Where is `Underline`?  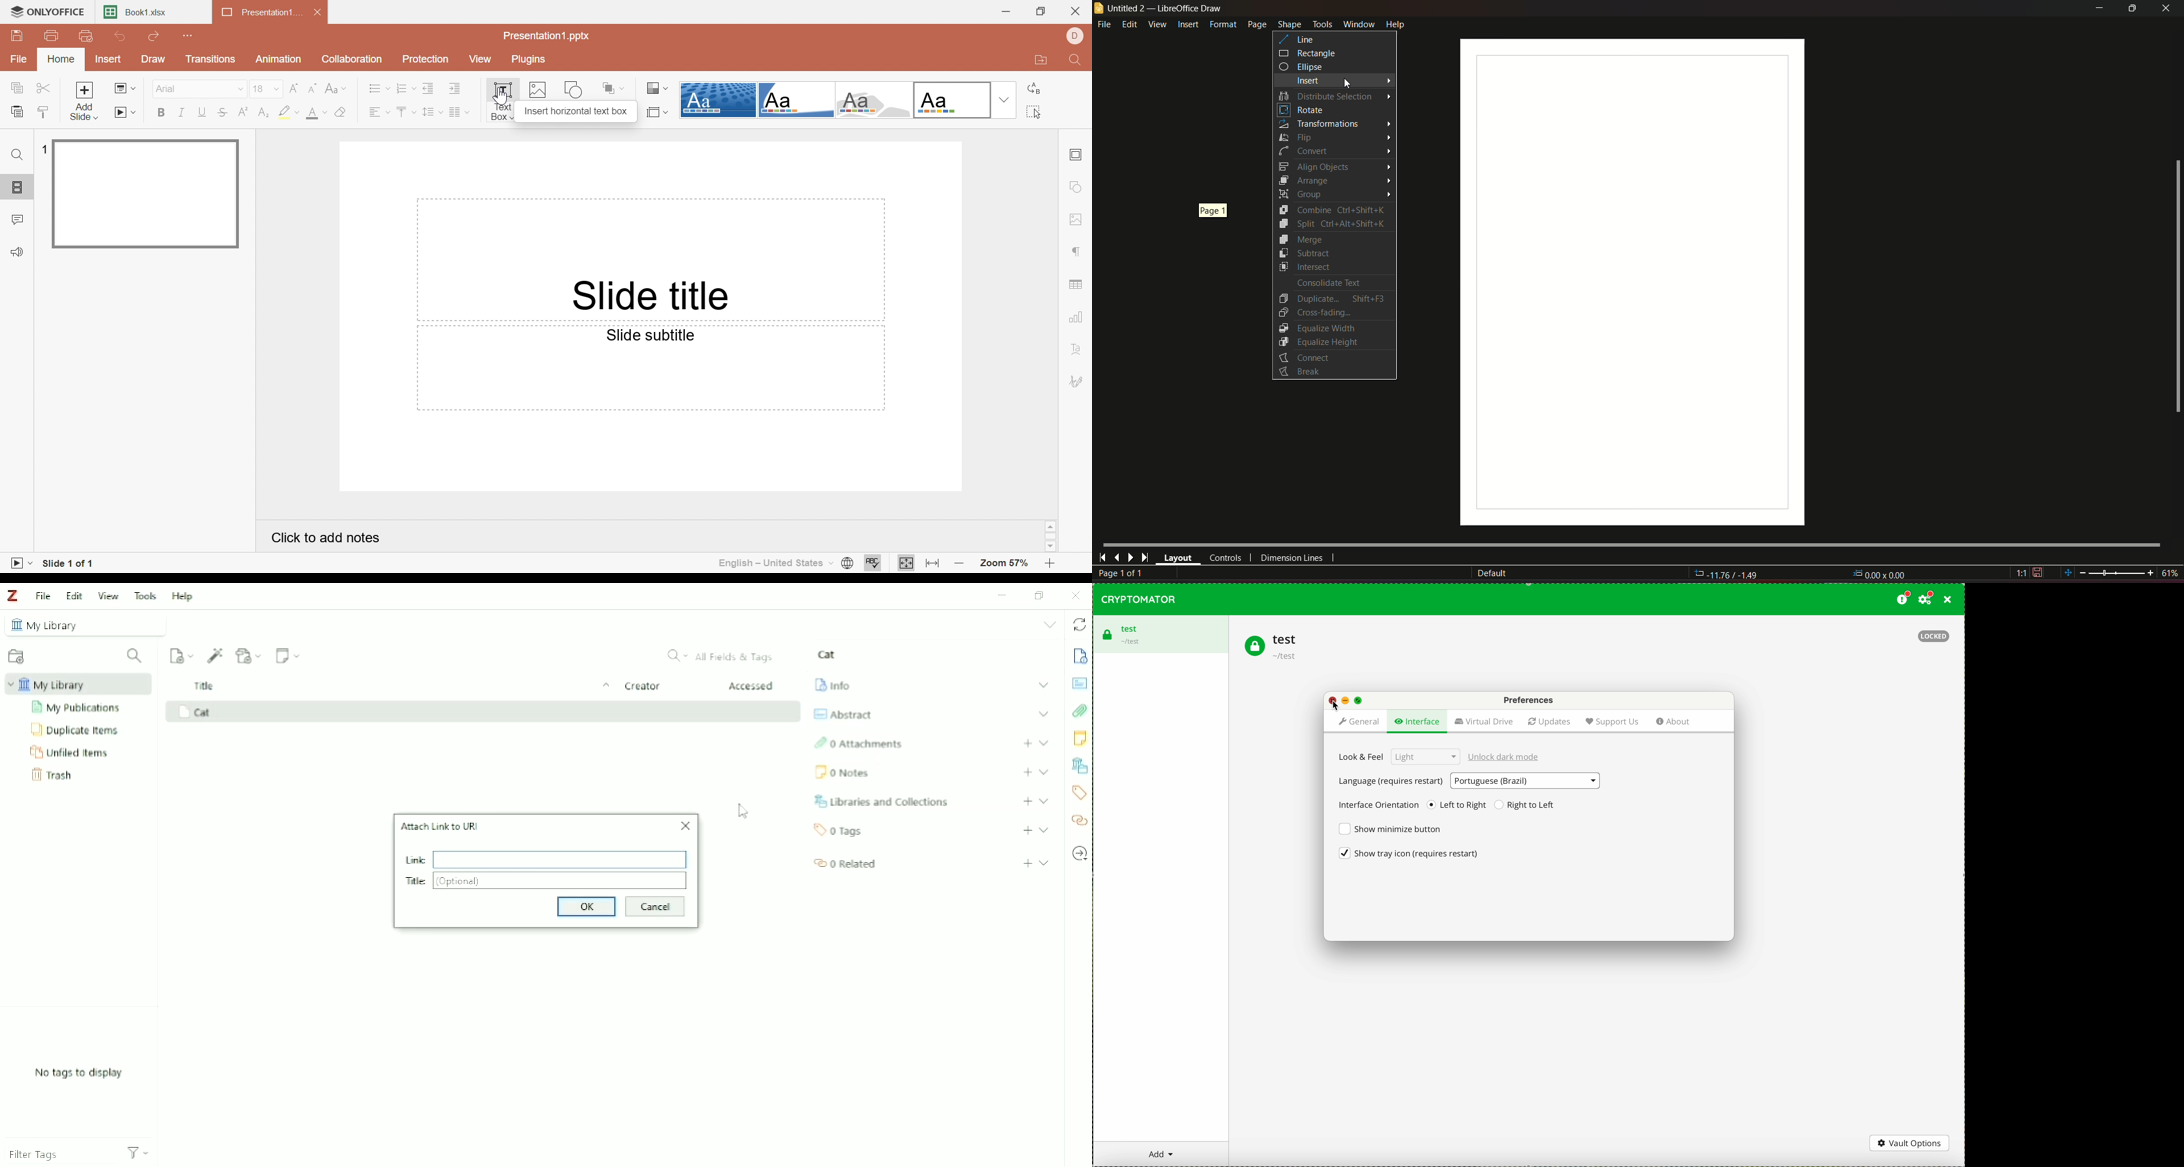 Underline is located at coordinates (203, 112).